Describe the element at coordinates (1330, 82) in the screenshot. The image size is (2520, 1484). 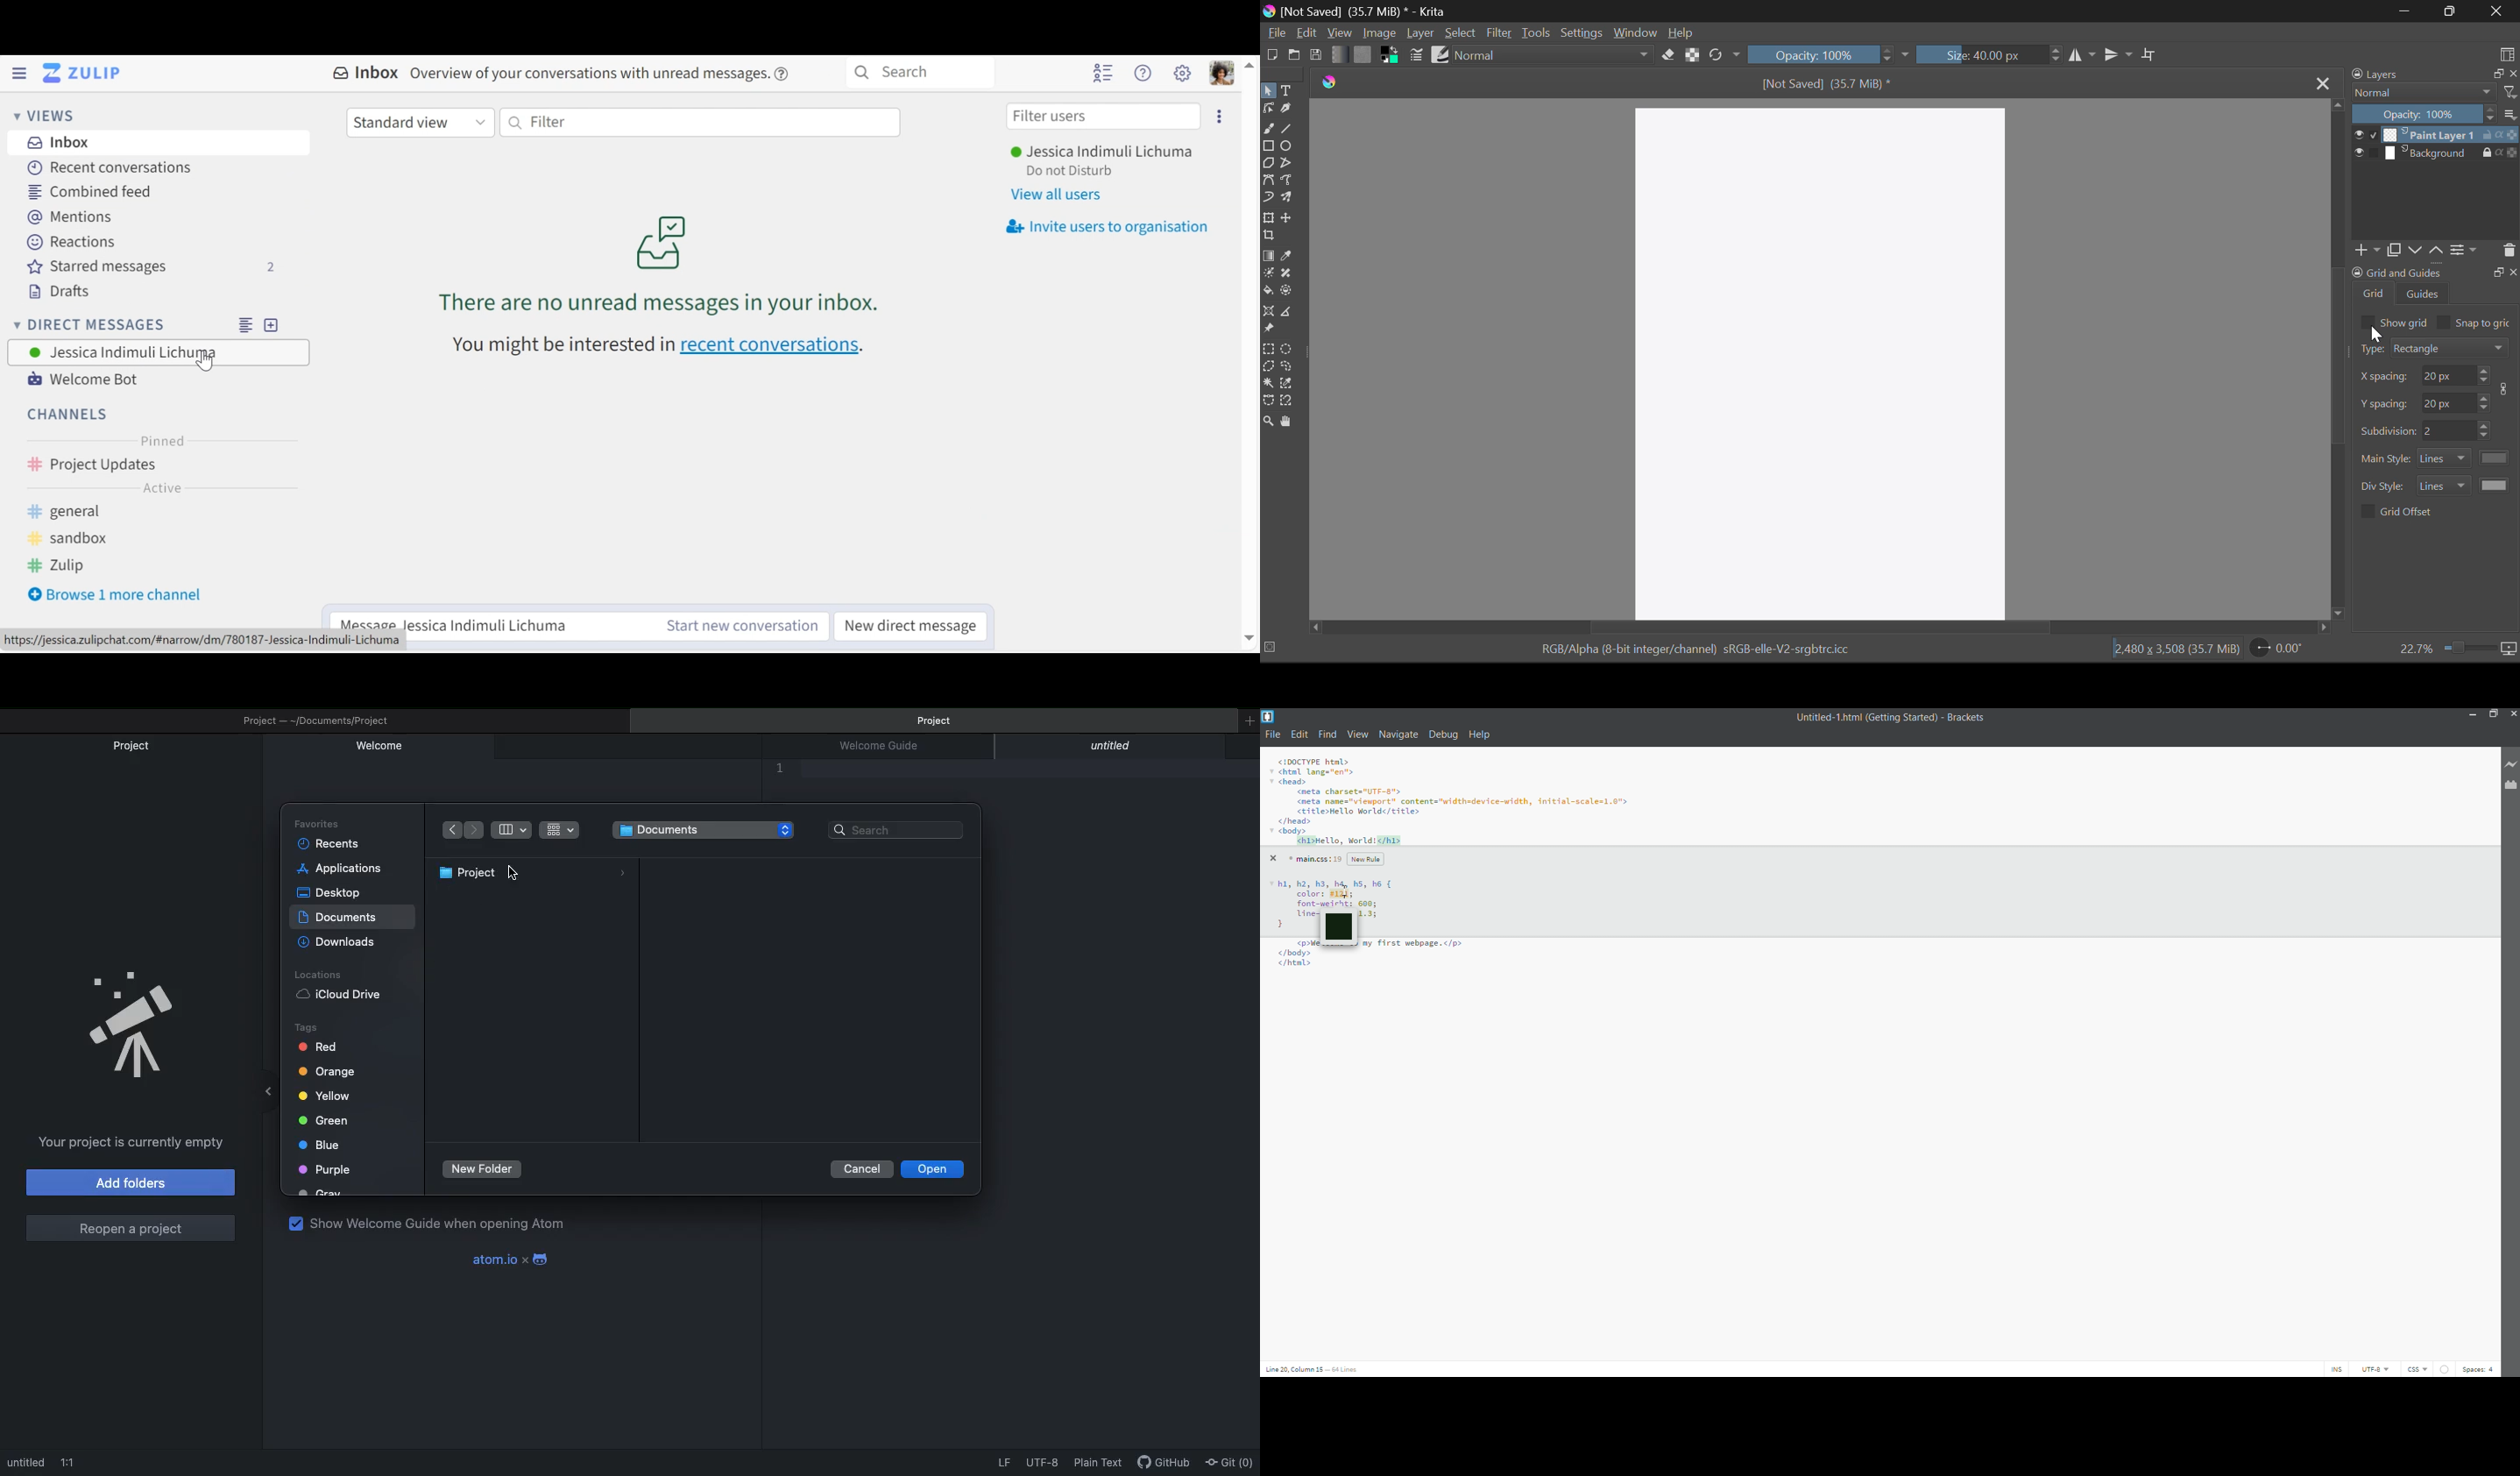
I see `Krita Logo` at that location.